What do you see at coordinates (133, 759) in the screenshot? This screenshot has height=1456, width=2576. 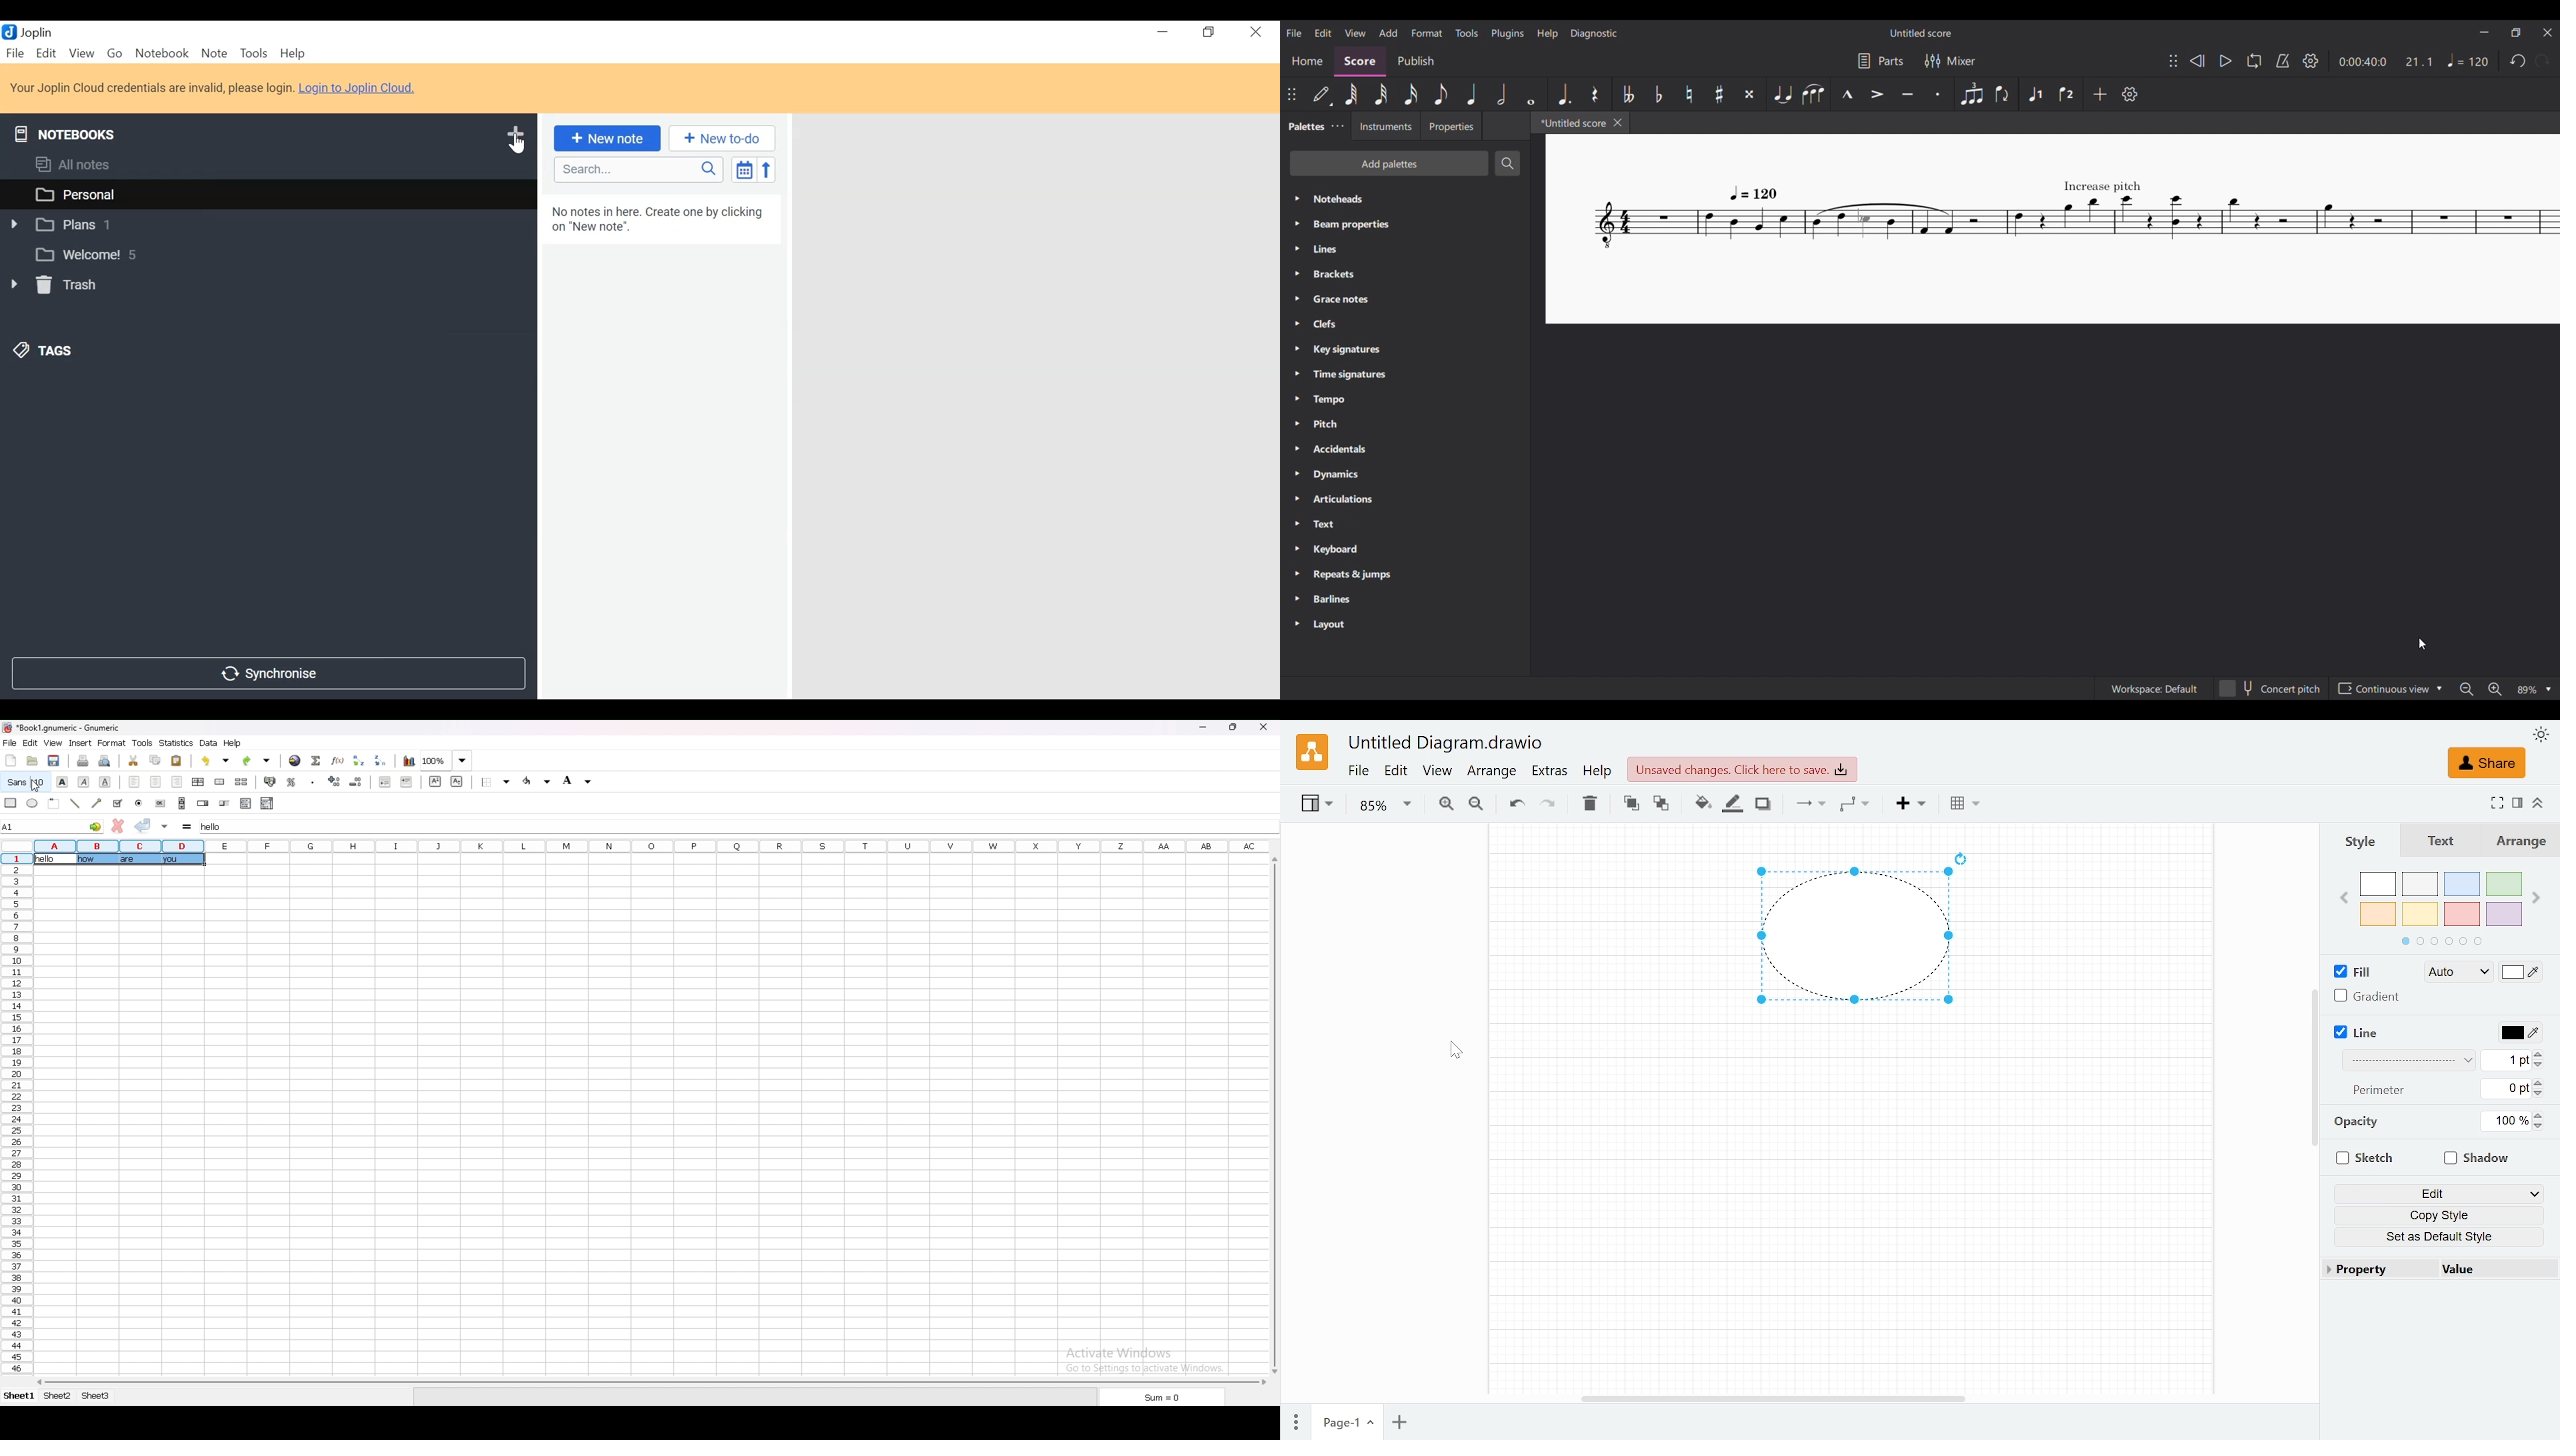 I see `cut` at bounding box center [133, 759].